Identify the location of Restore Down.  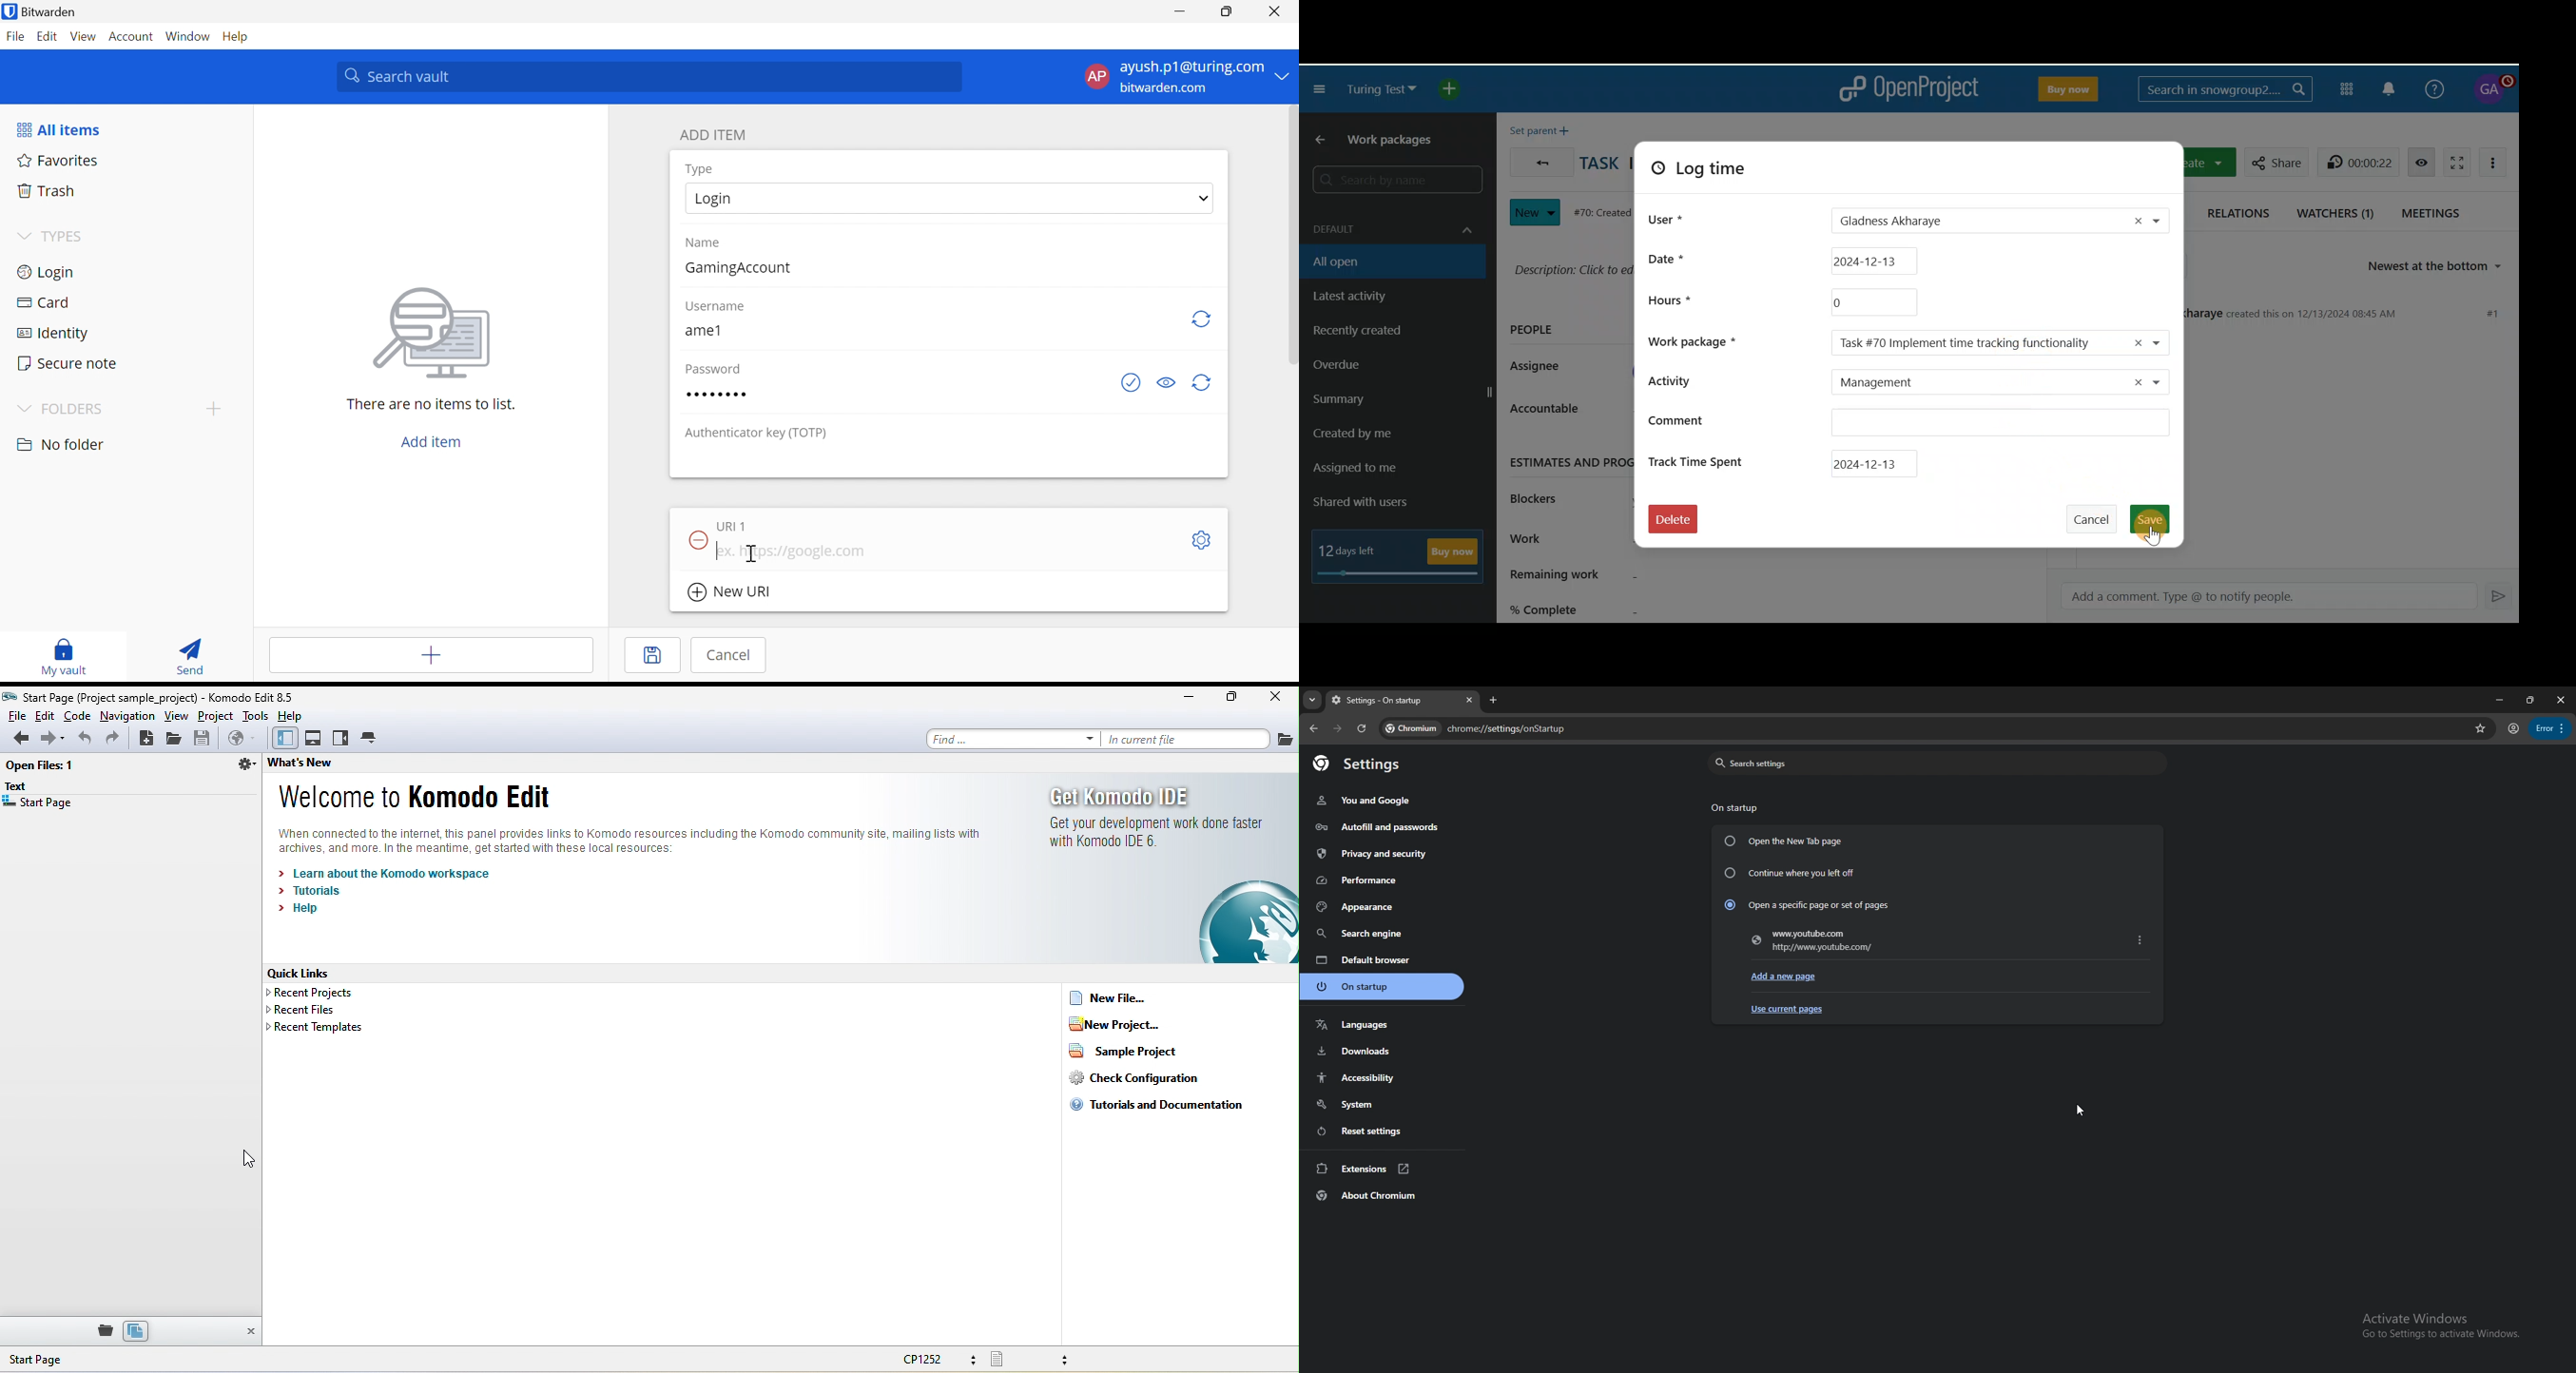
(1228, 12).